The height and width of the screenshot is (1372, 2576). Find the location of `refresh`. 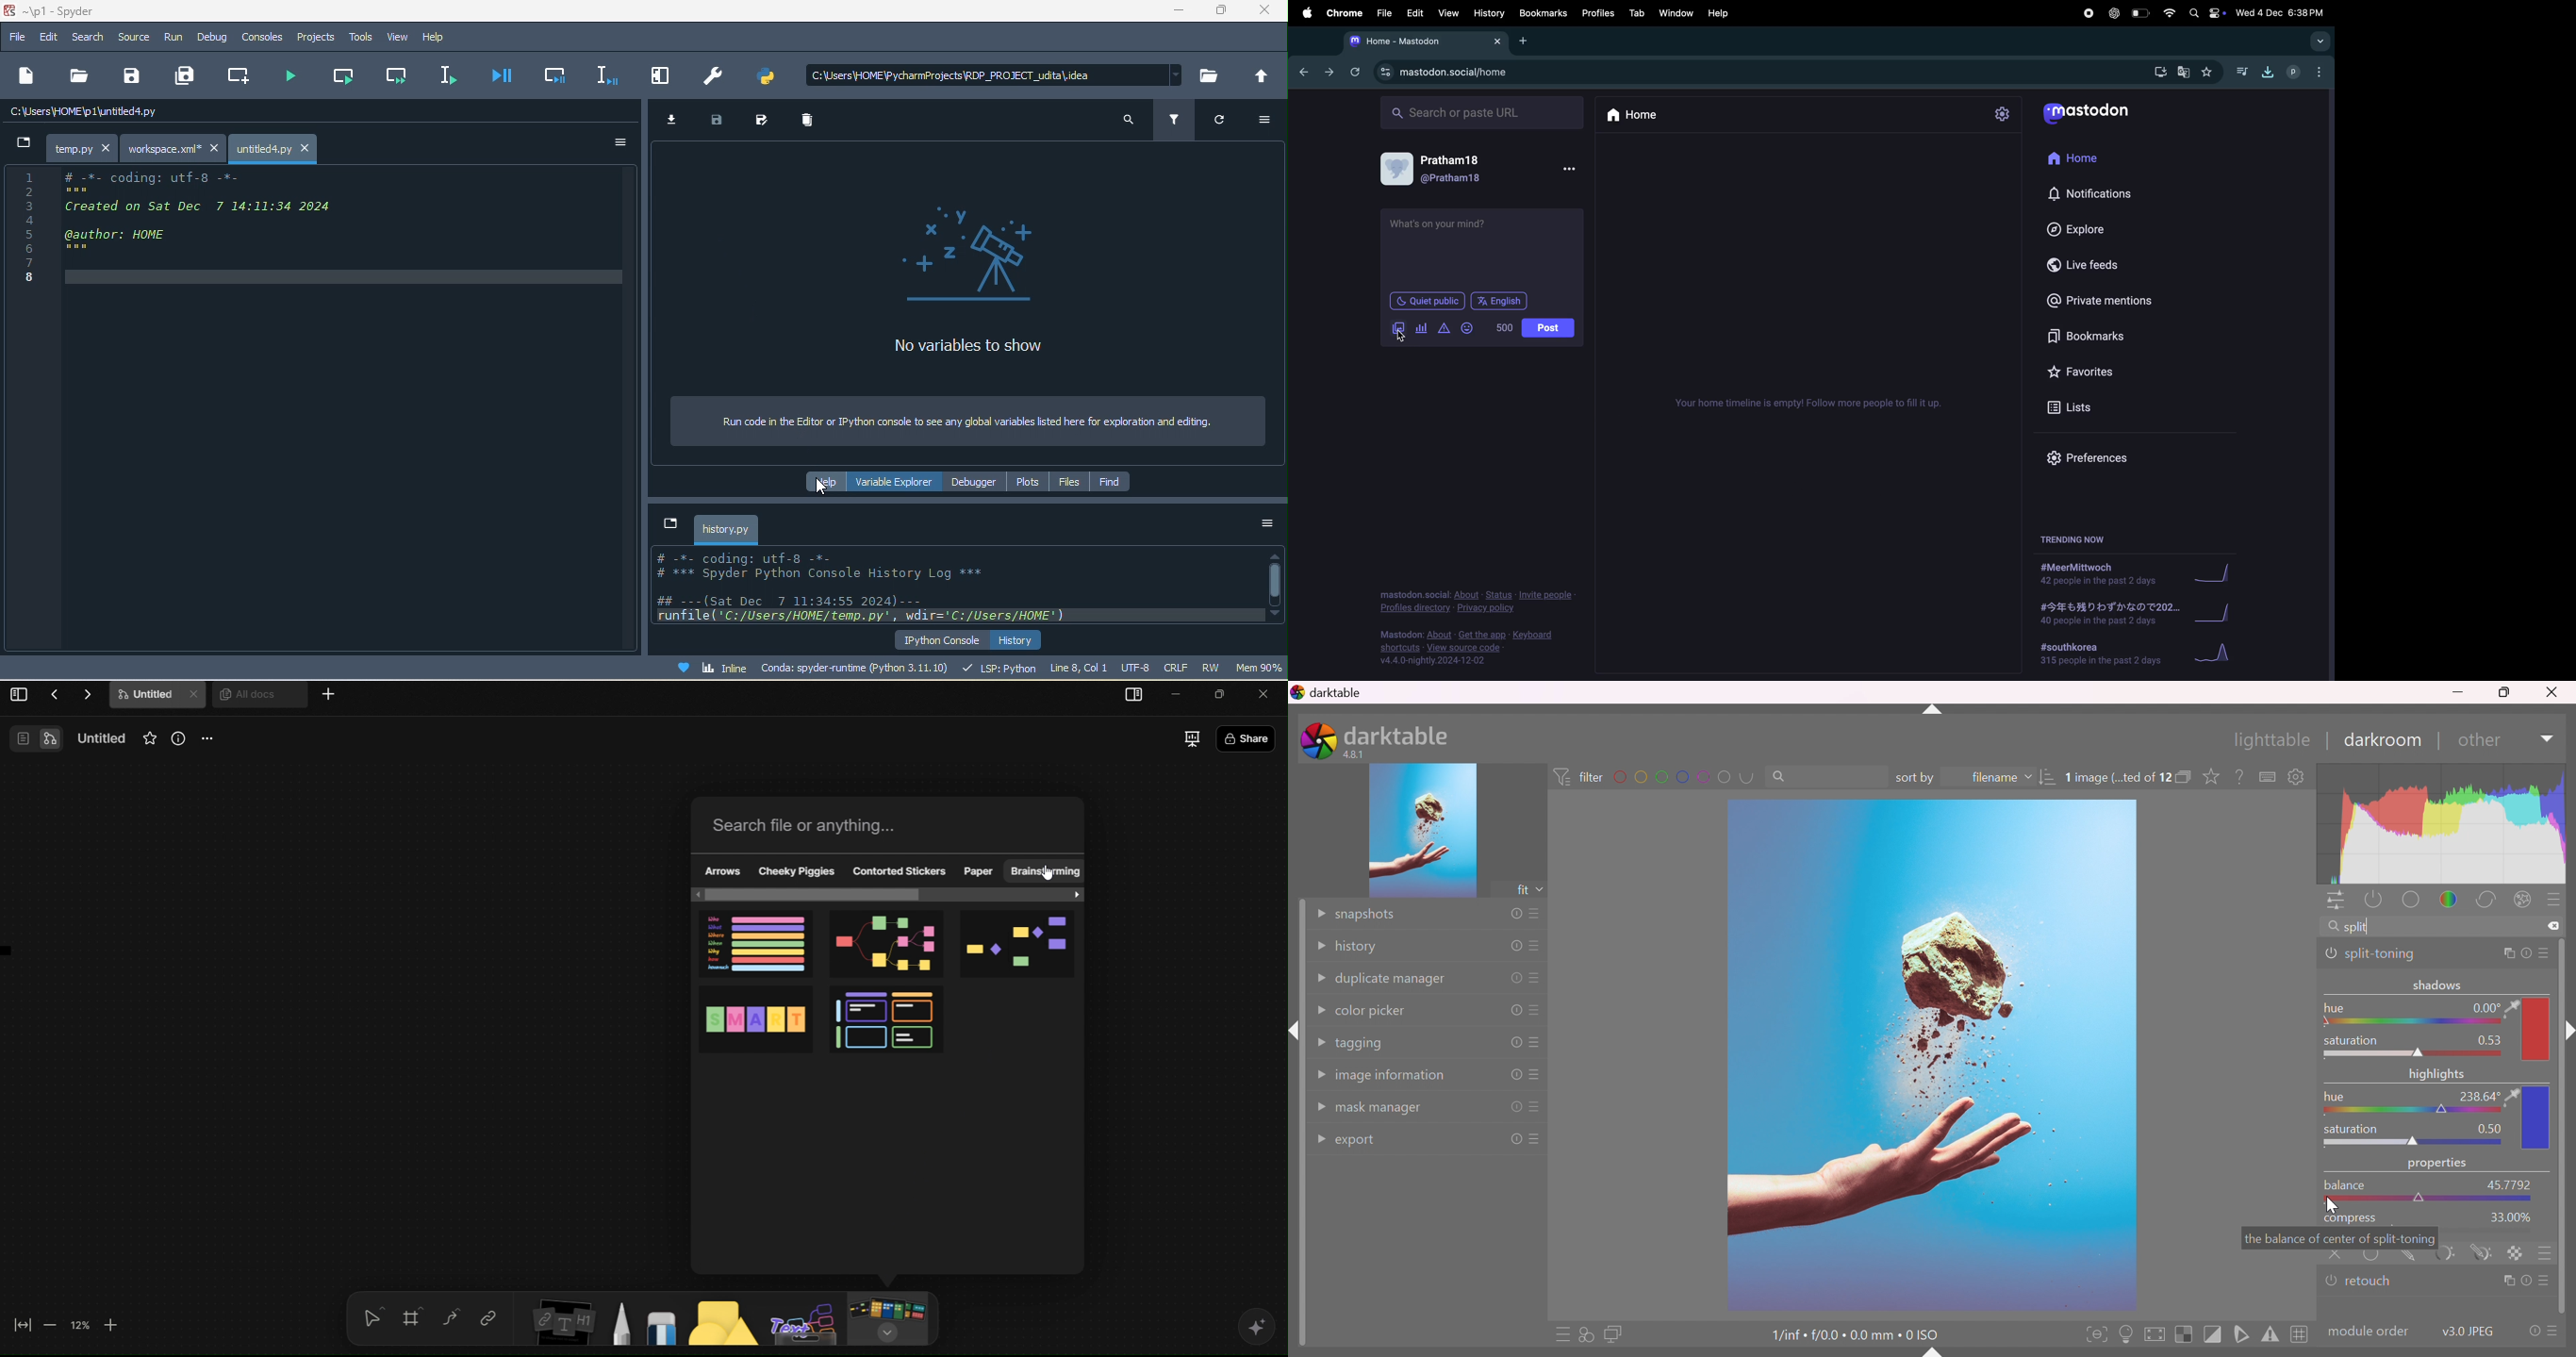

refresh is located at coordinates (1222, 122).